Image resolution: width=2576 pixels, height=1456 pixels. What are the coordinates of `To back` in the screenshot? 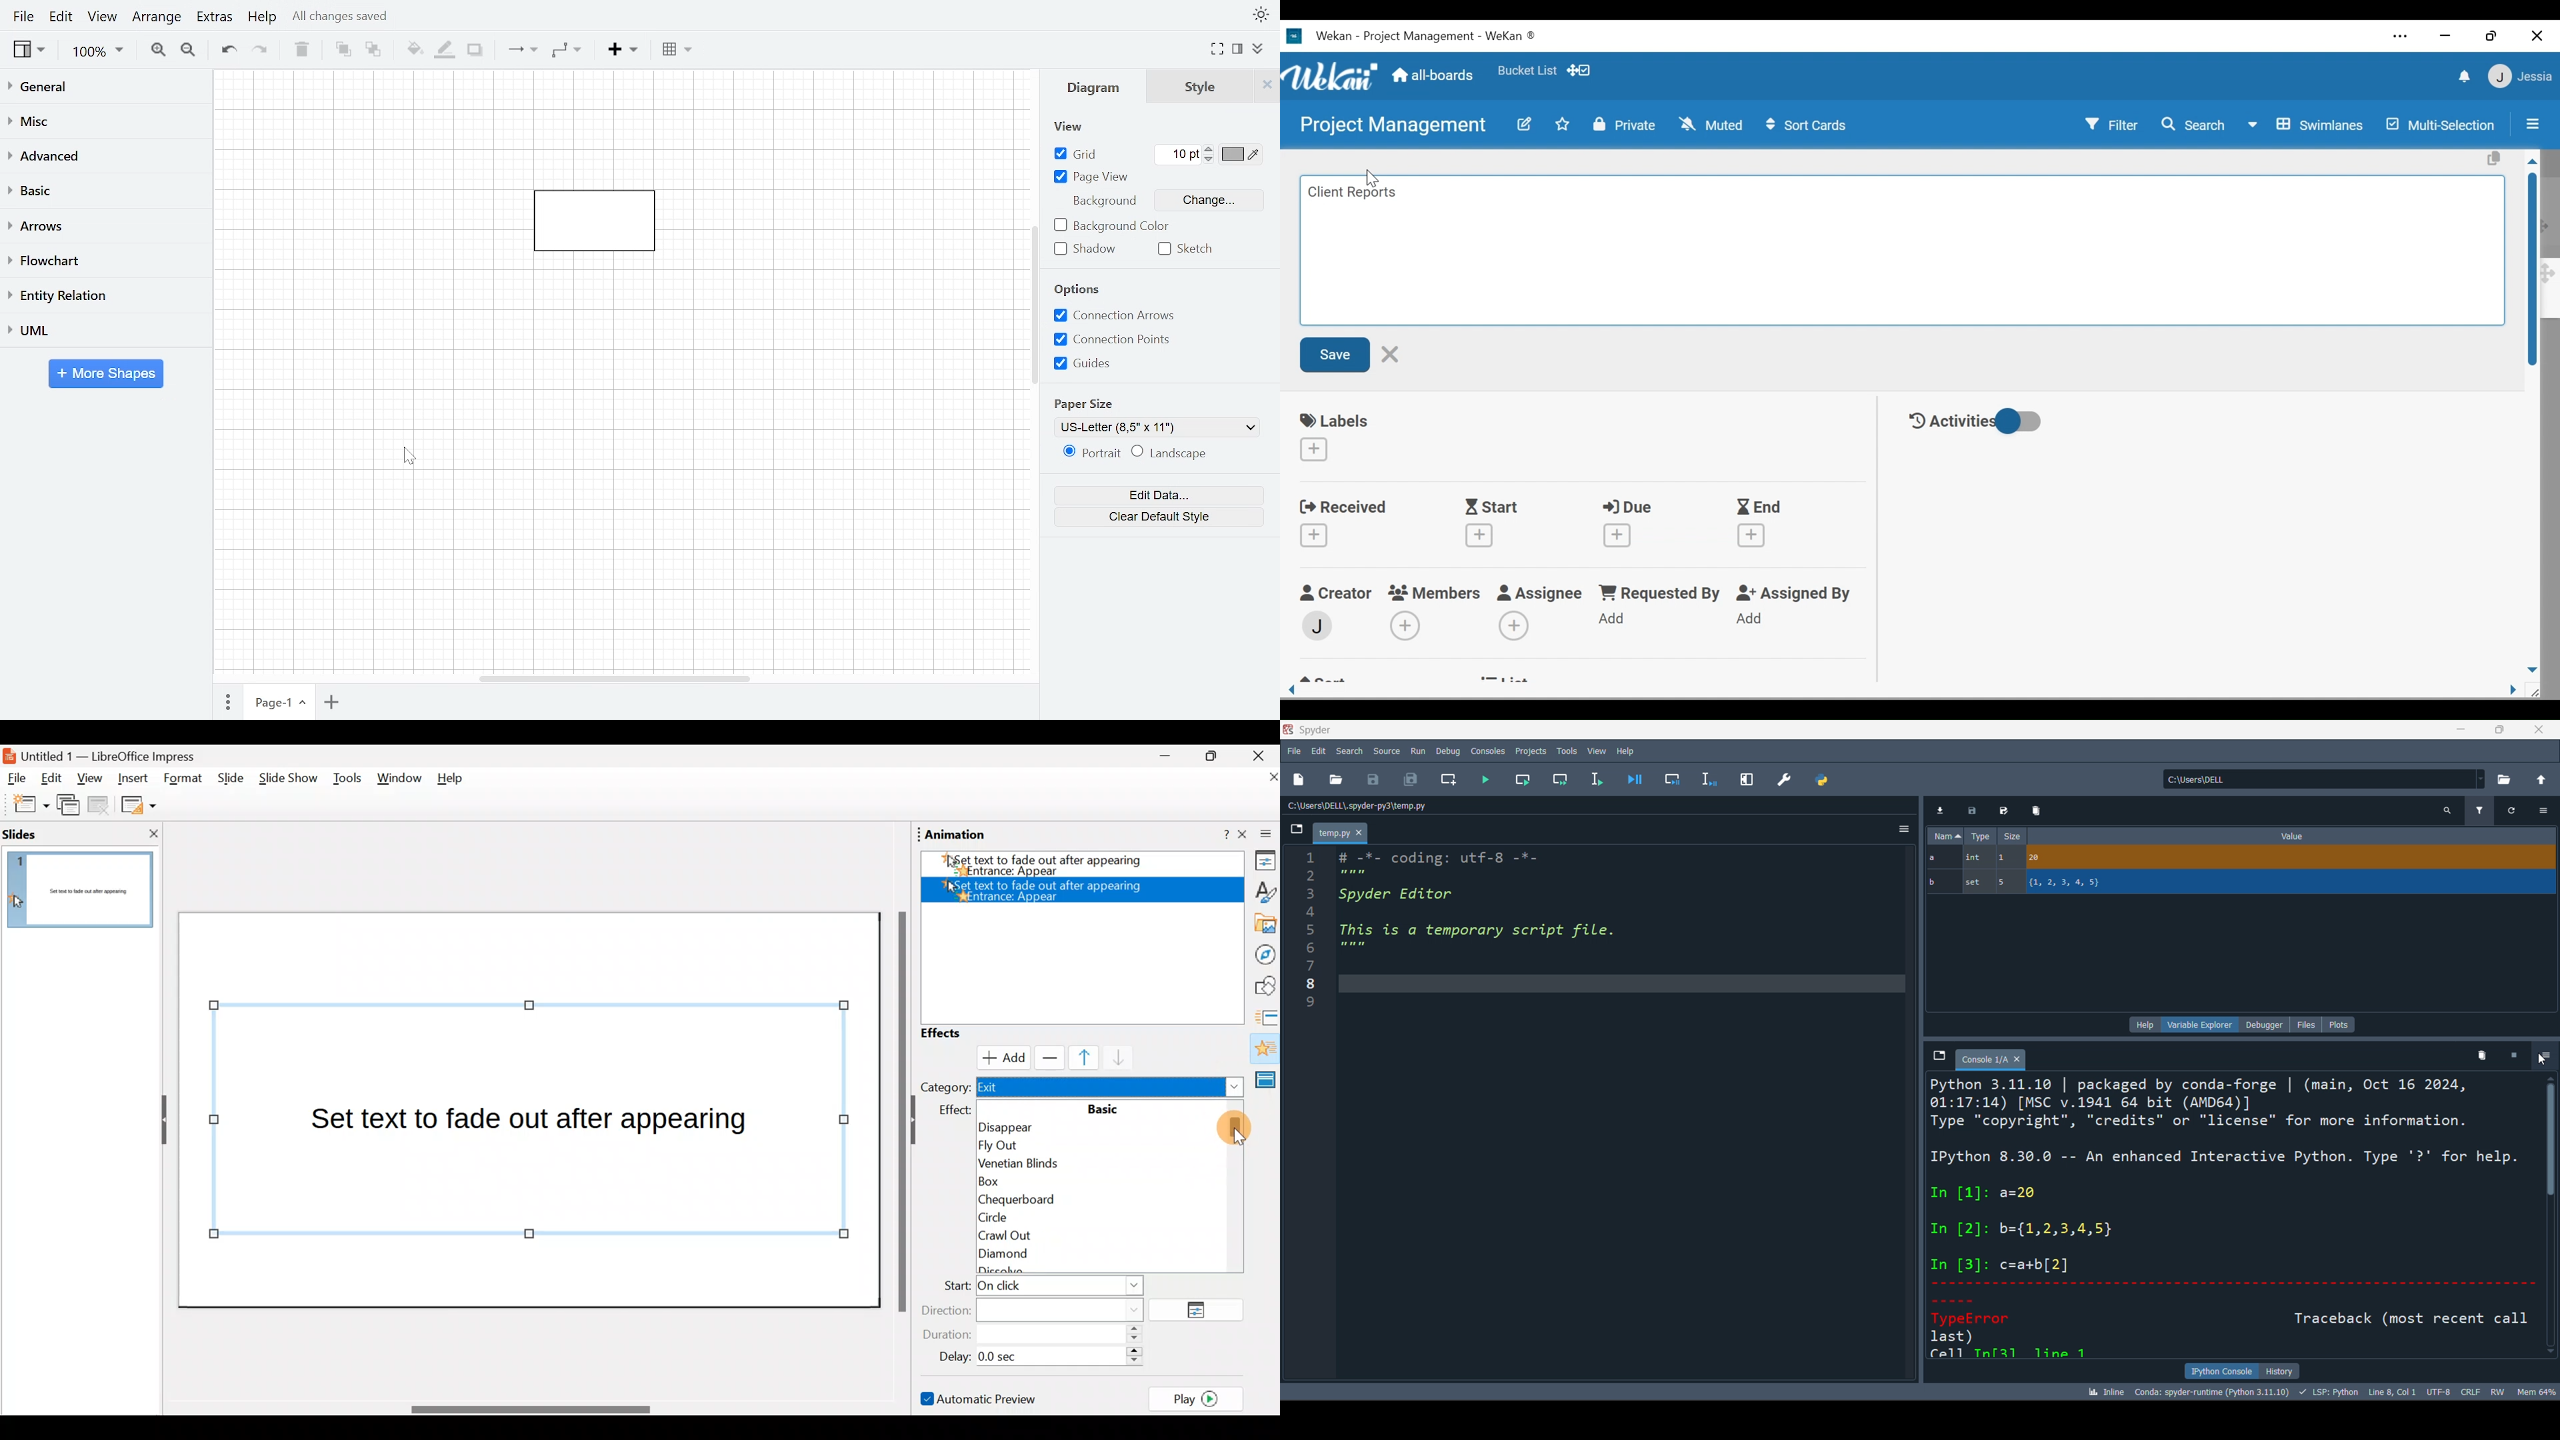 It's located at (372, 50).